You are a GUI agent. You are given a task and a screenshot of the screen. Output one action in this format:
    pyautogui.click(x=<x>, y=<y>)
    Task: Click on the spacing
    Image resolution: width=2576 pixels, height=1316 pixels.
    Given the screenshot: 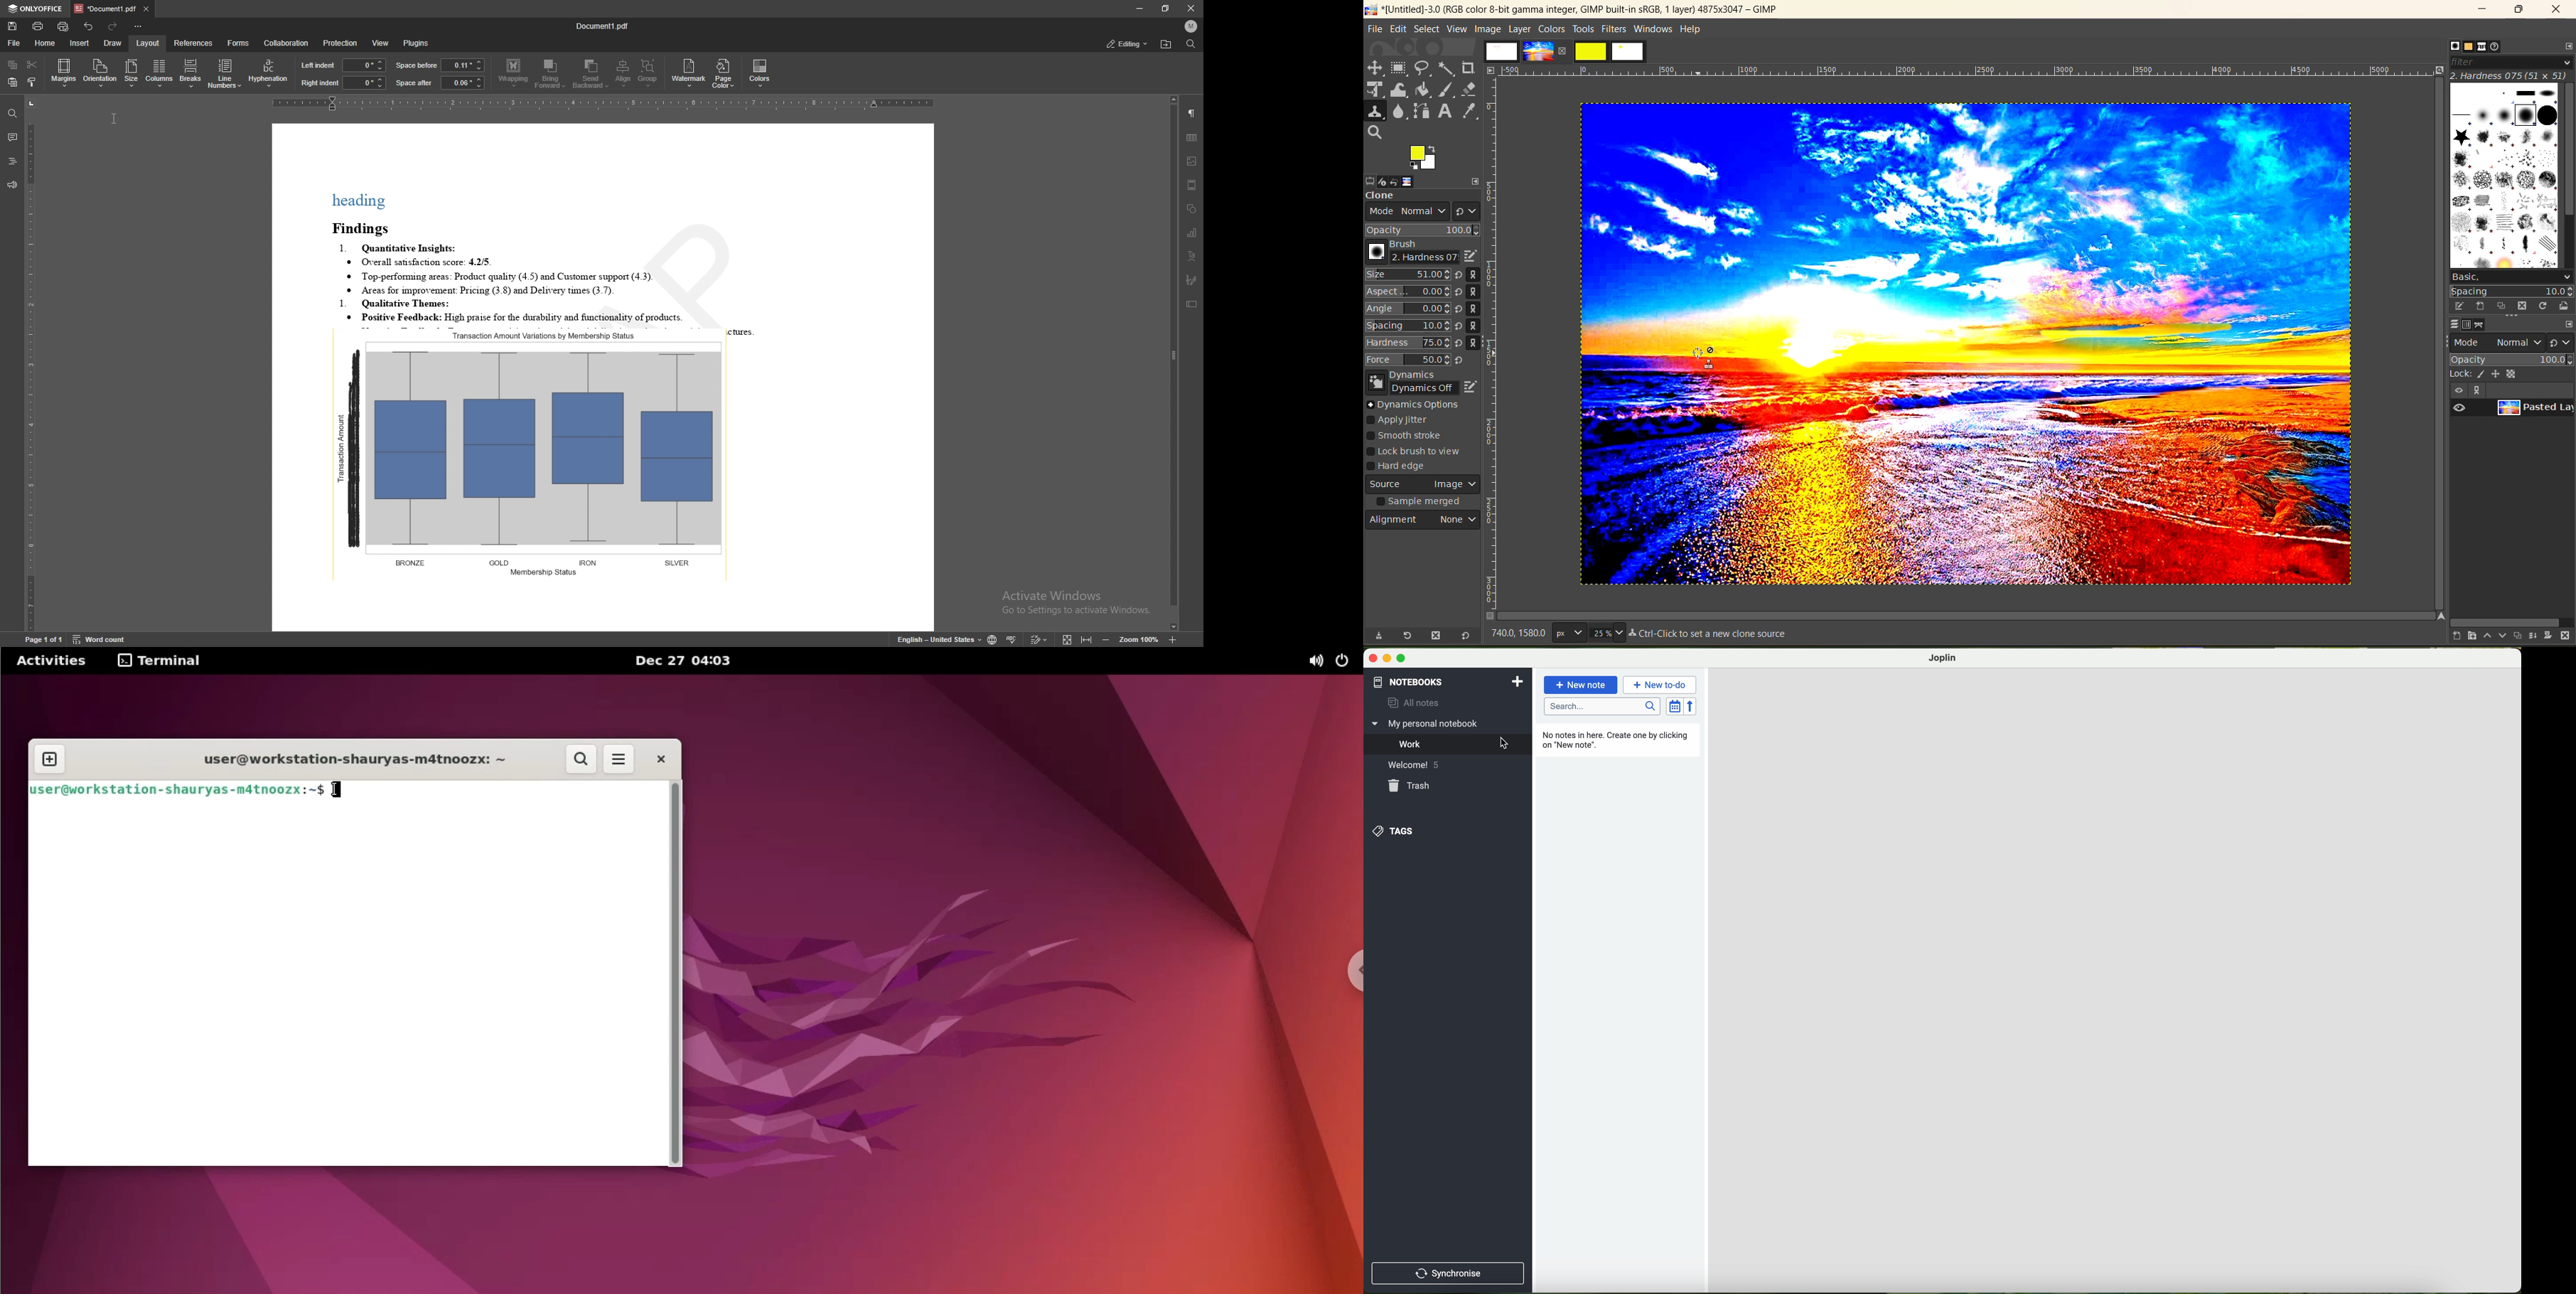 What is the action you would take?
    pyautogui.click(x=2512, y=291)
    